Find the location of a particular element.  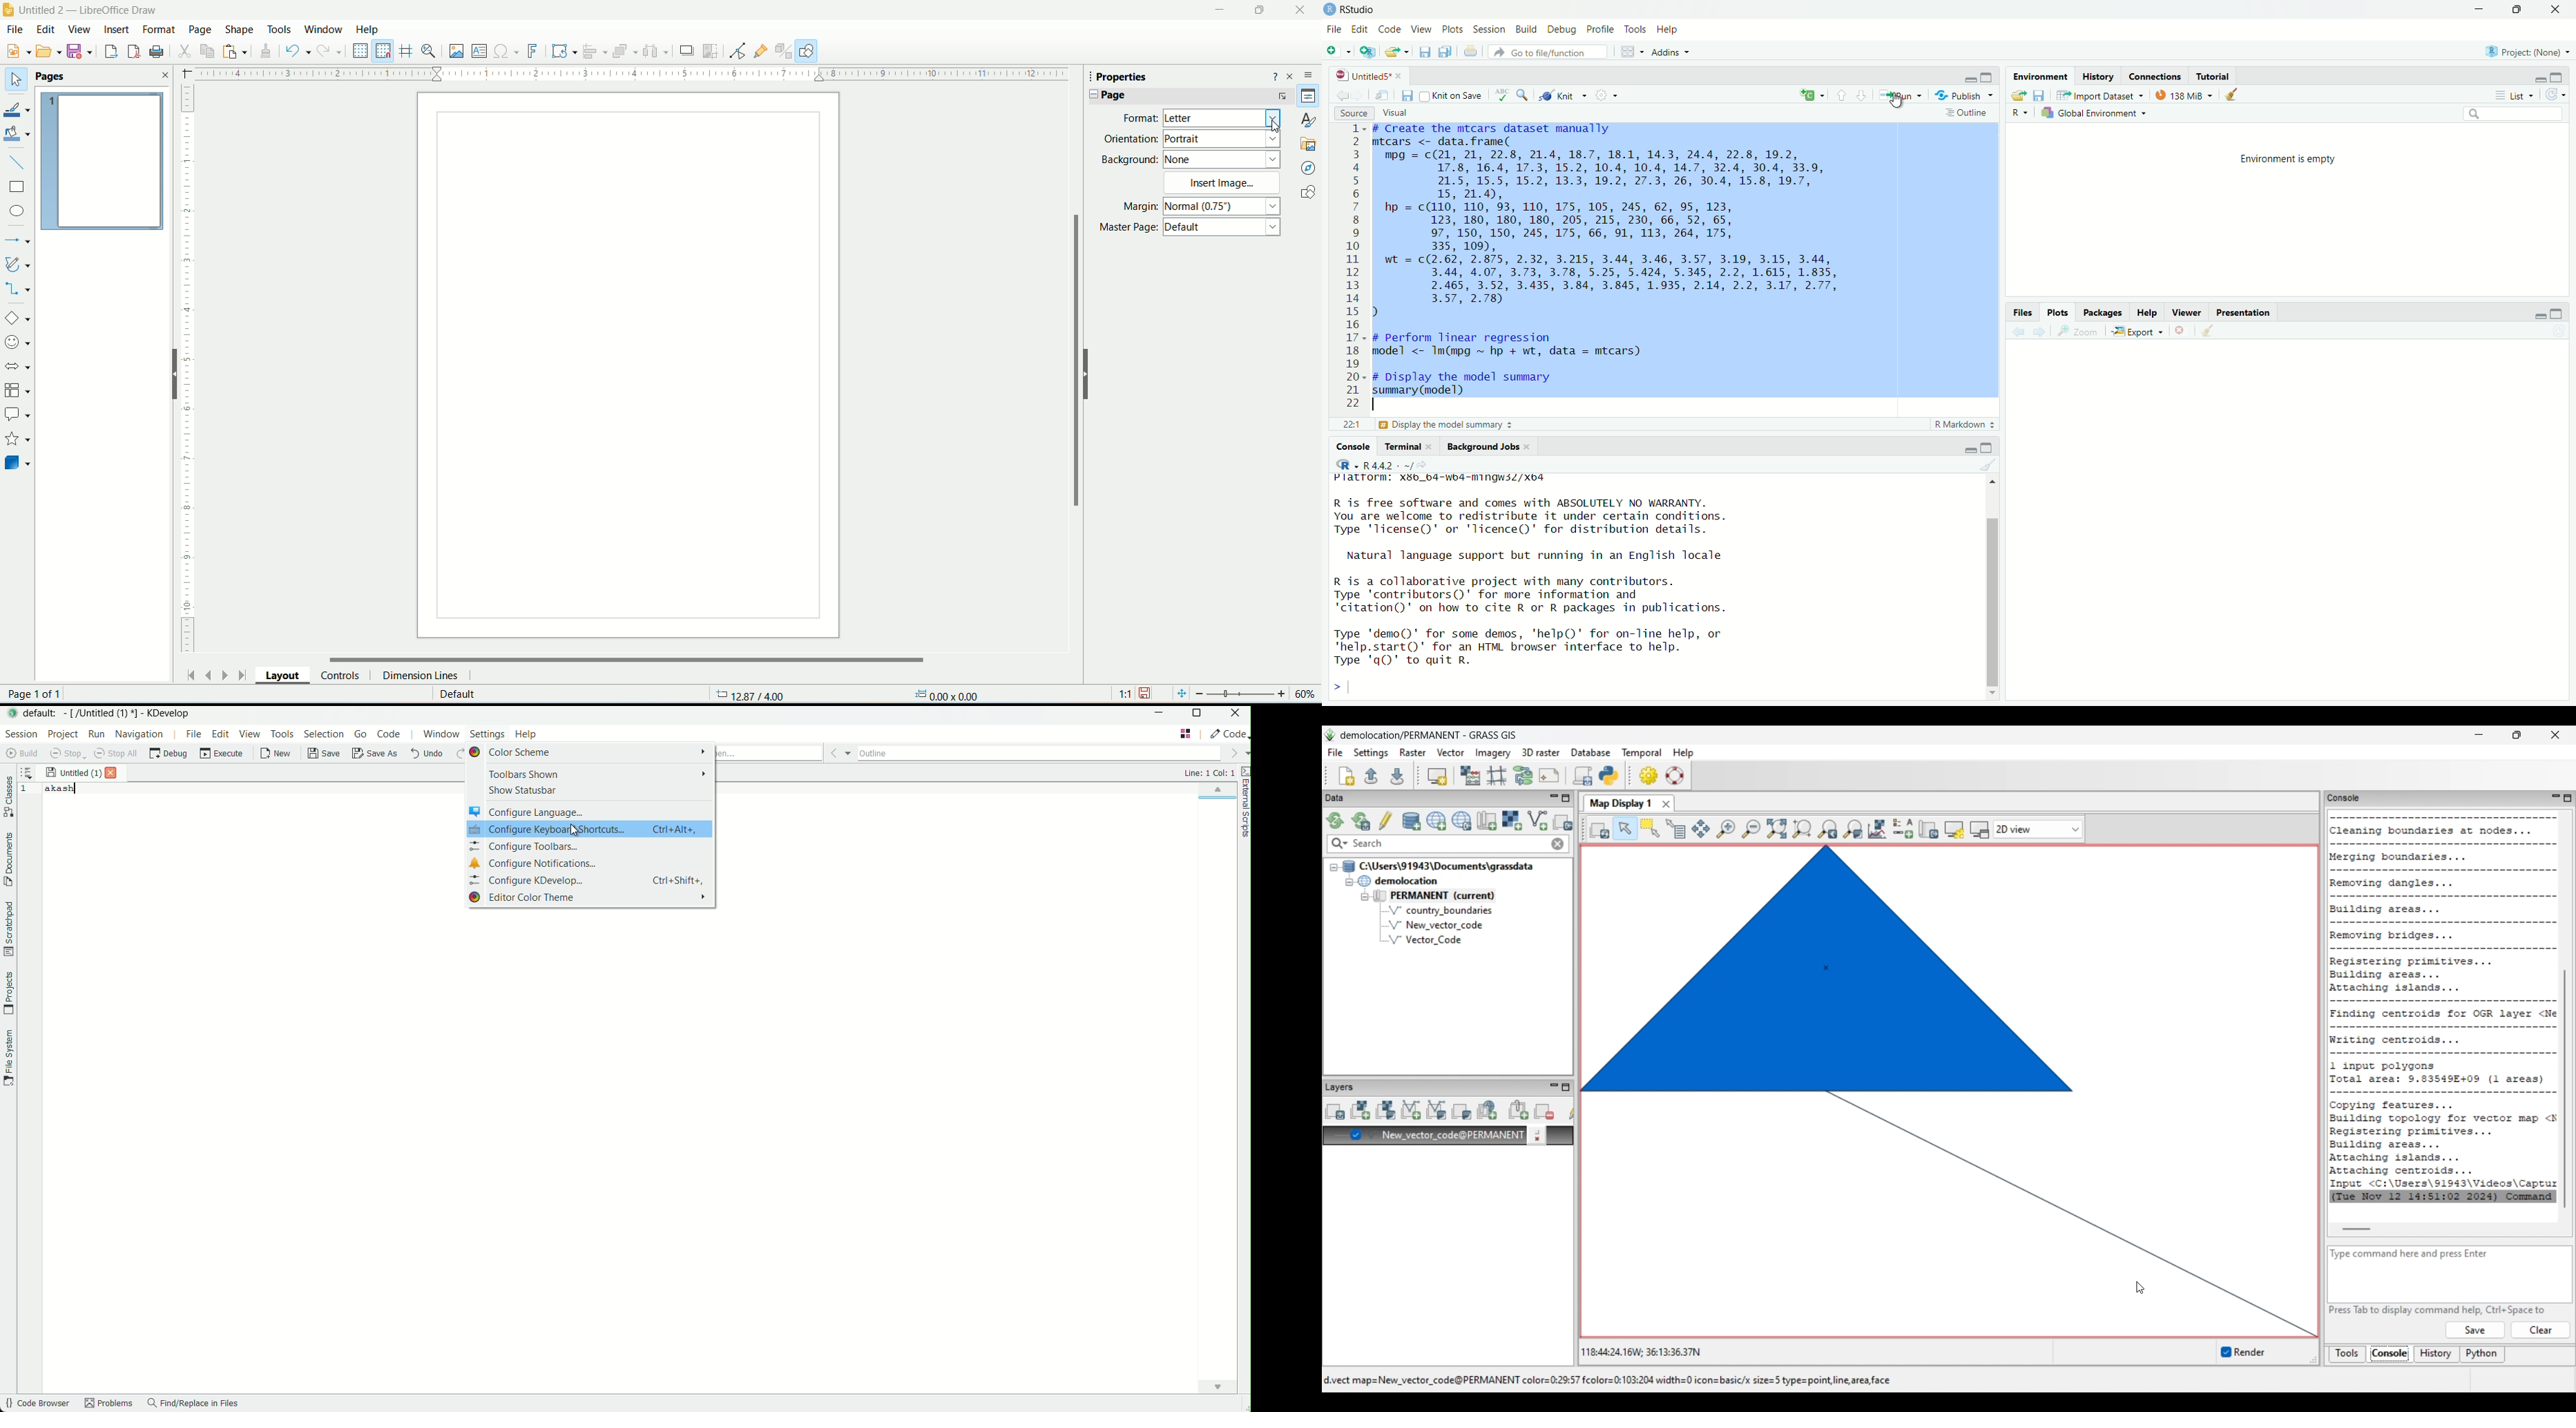

create project is located at coordinates (1368, 52).